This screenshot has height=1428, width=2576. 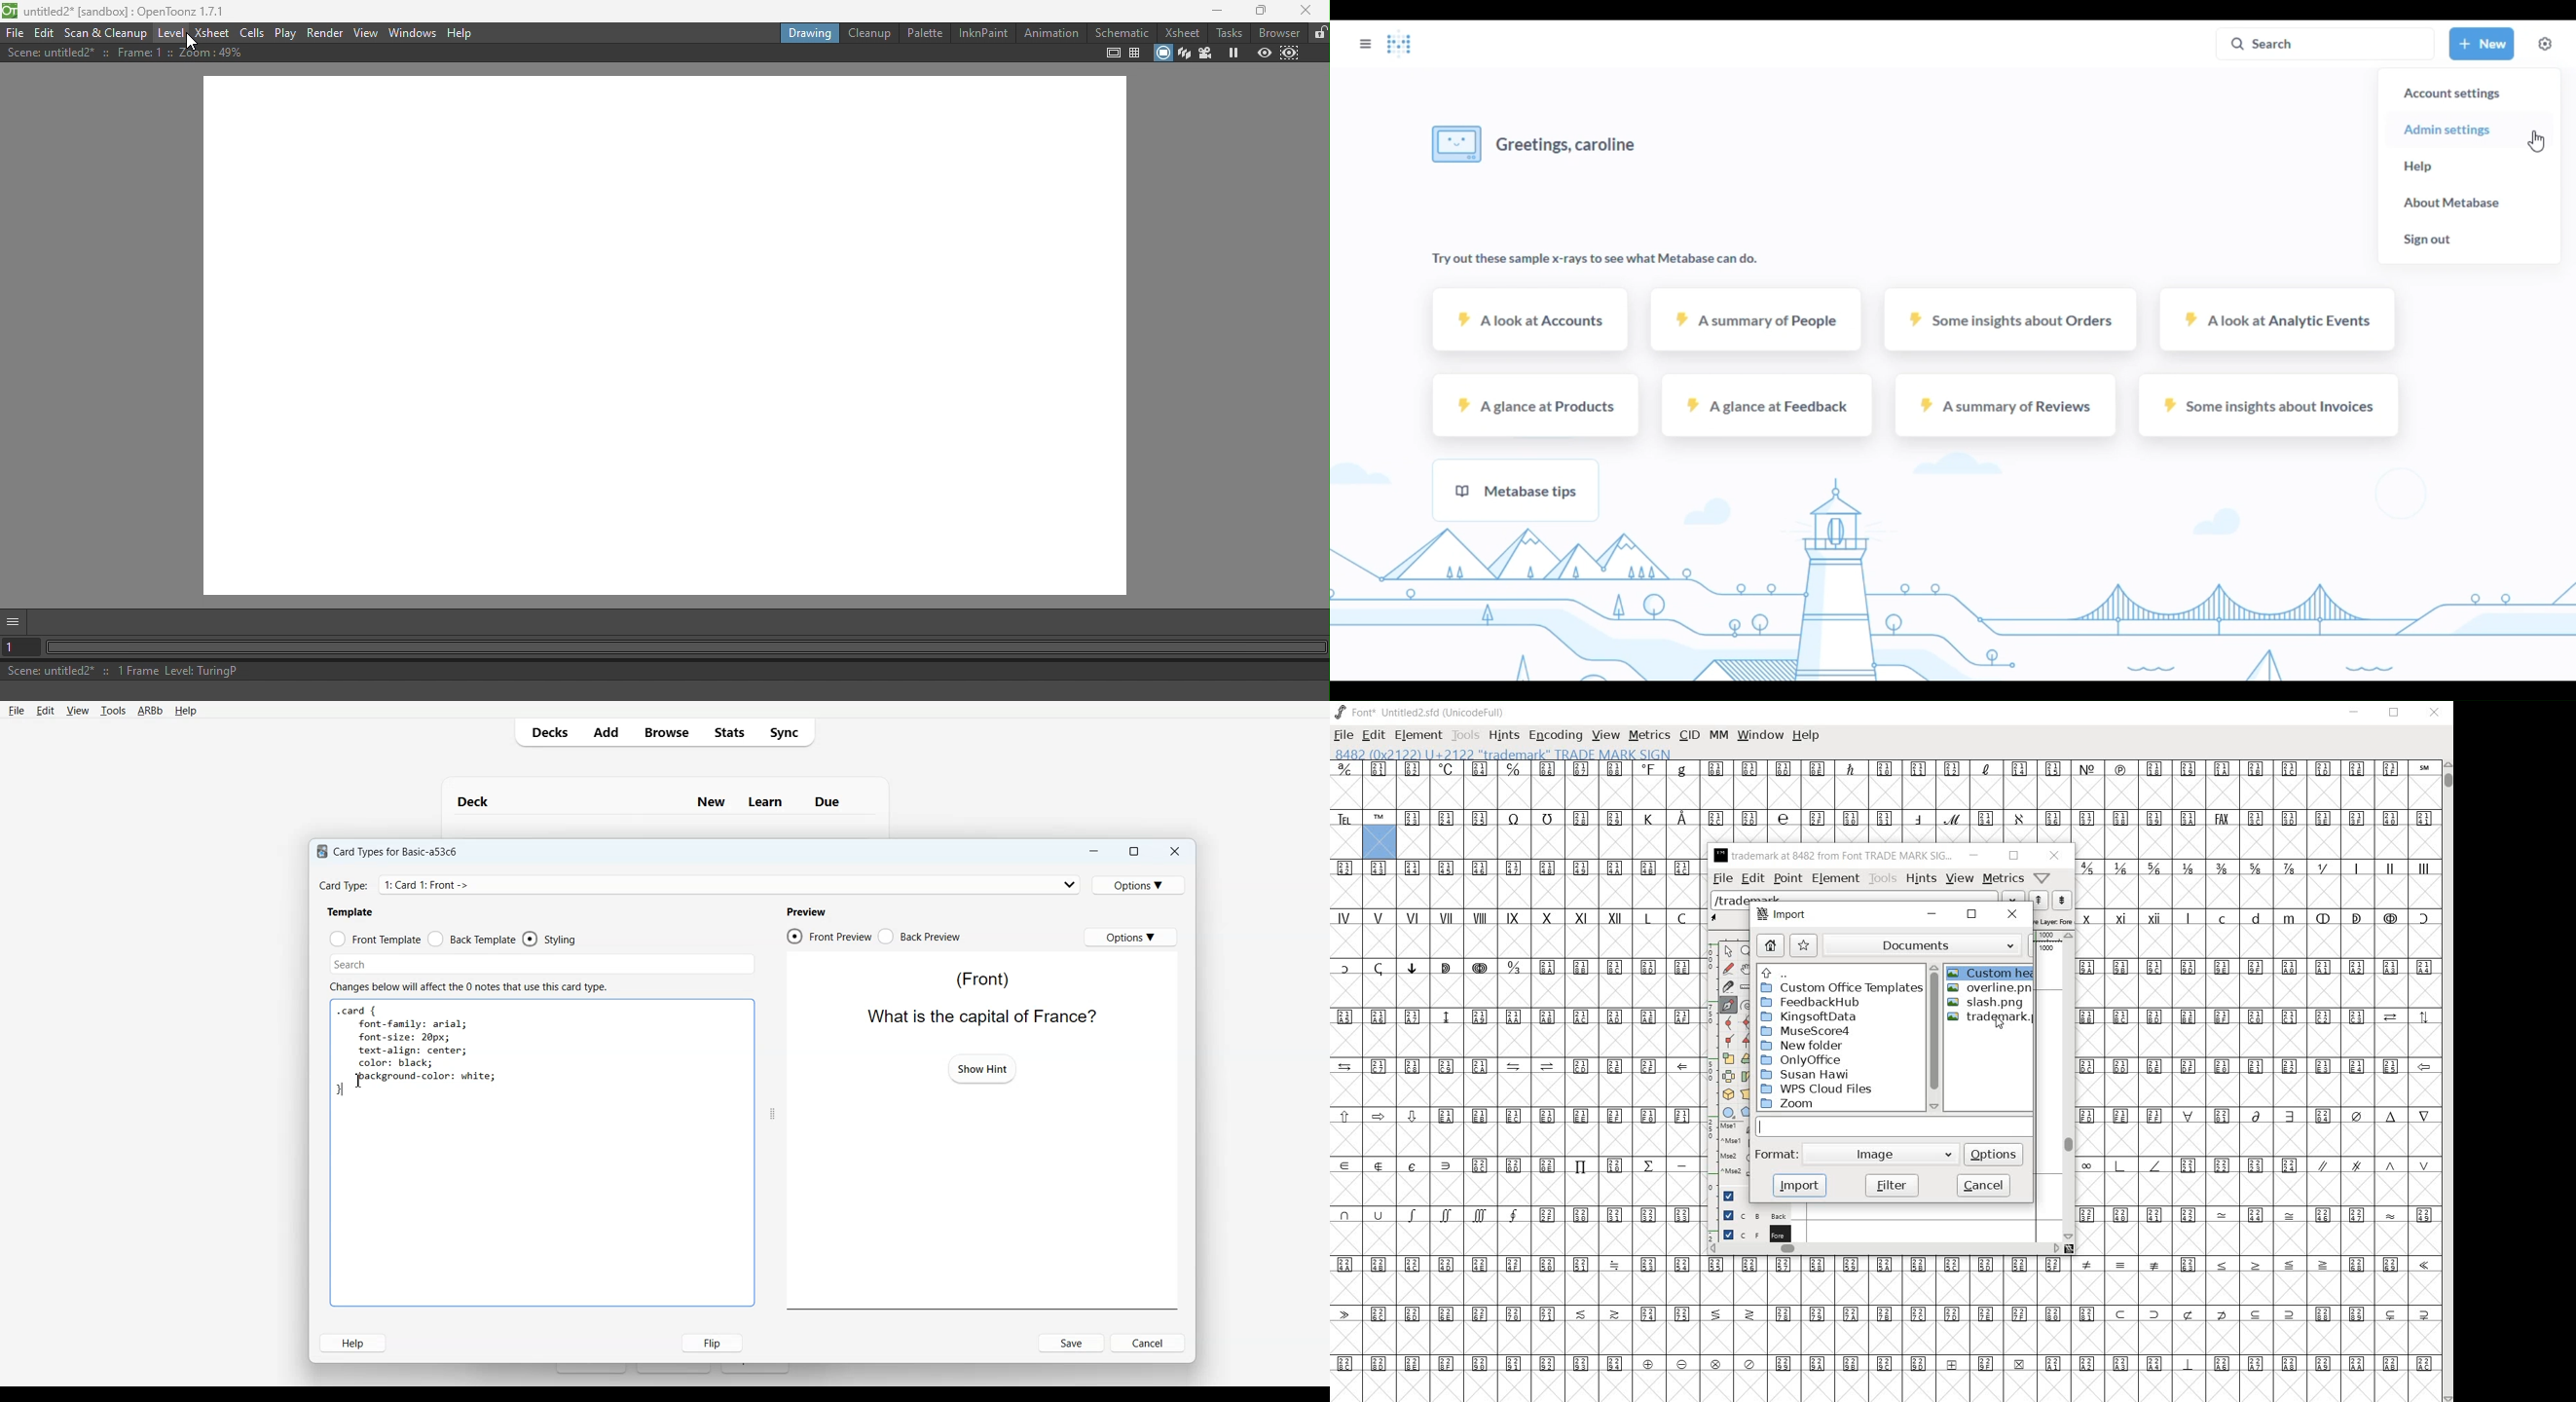 I want to click on View, so click(x=78, y=711).